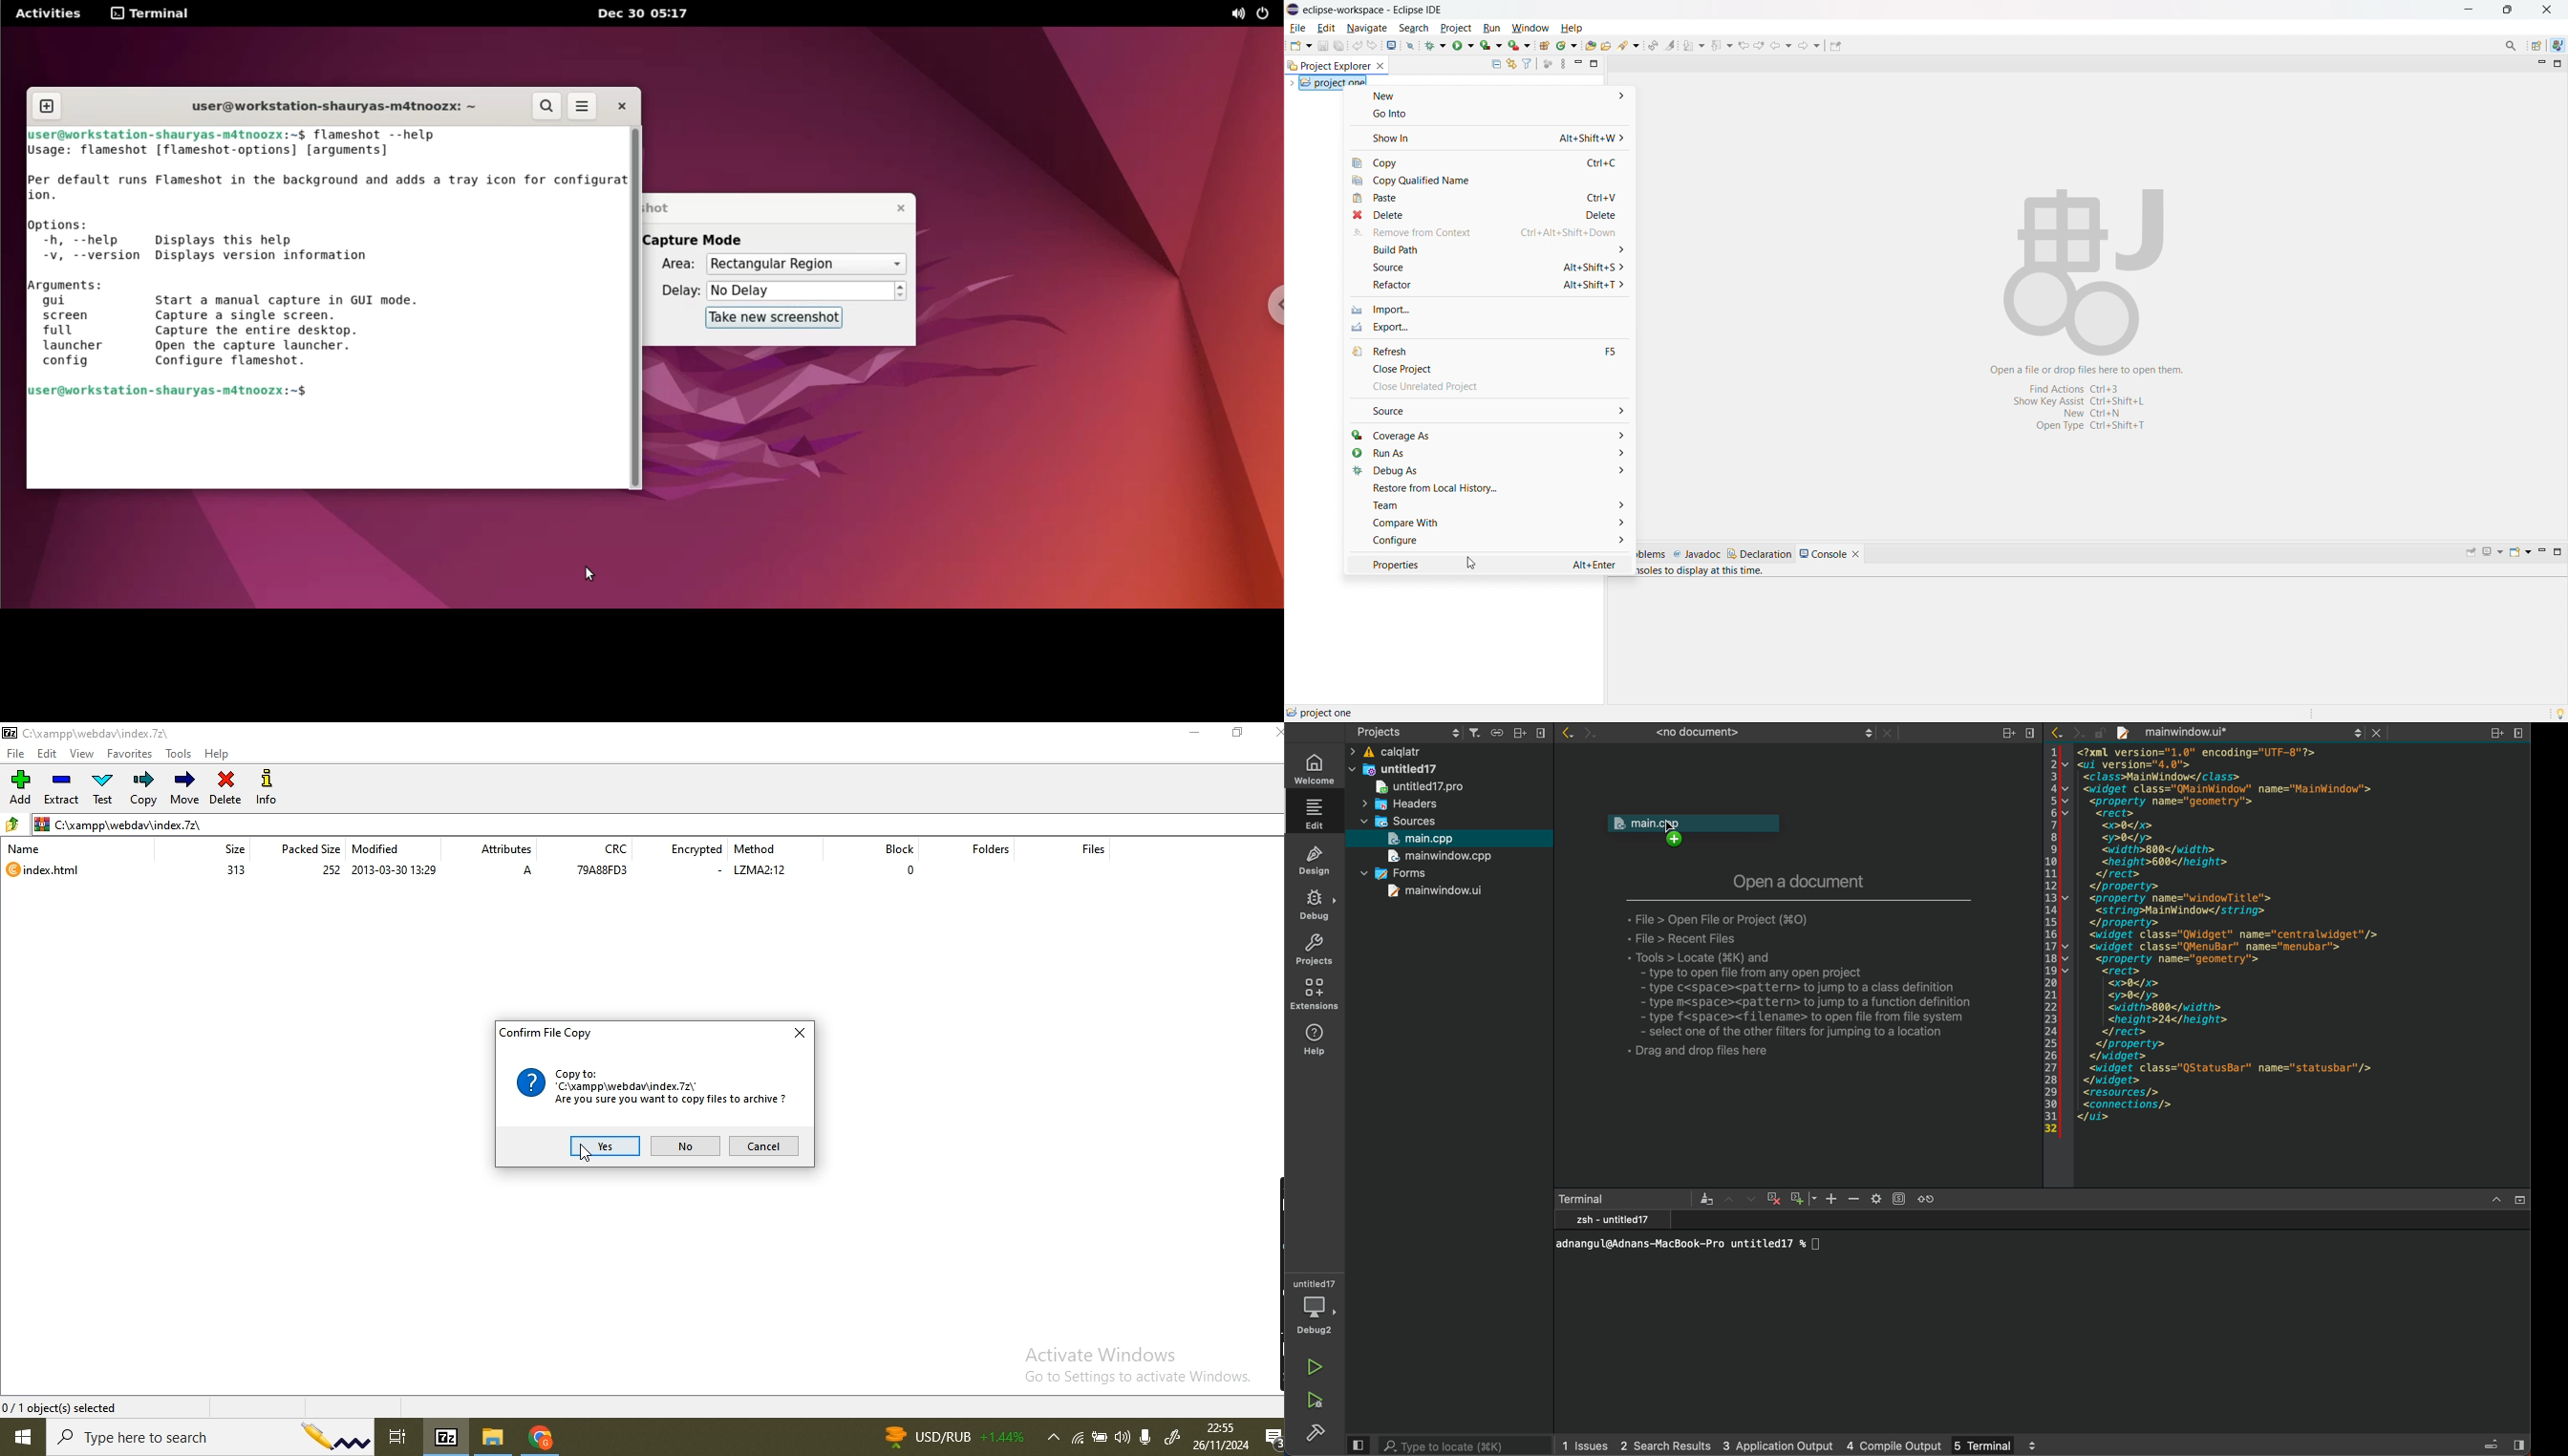  What do you see at coordinates (496, 1438) in the screenshot?
I see `file browser` at bounding box center [496, 1438].